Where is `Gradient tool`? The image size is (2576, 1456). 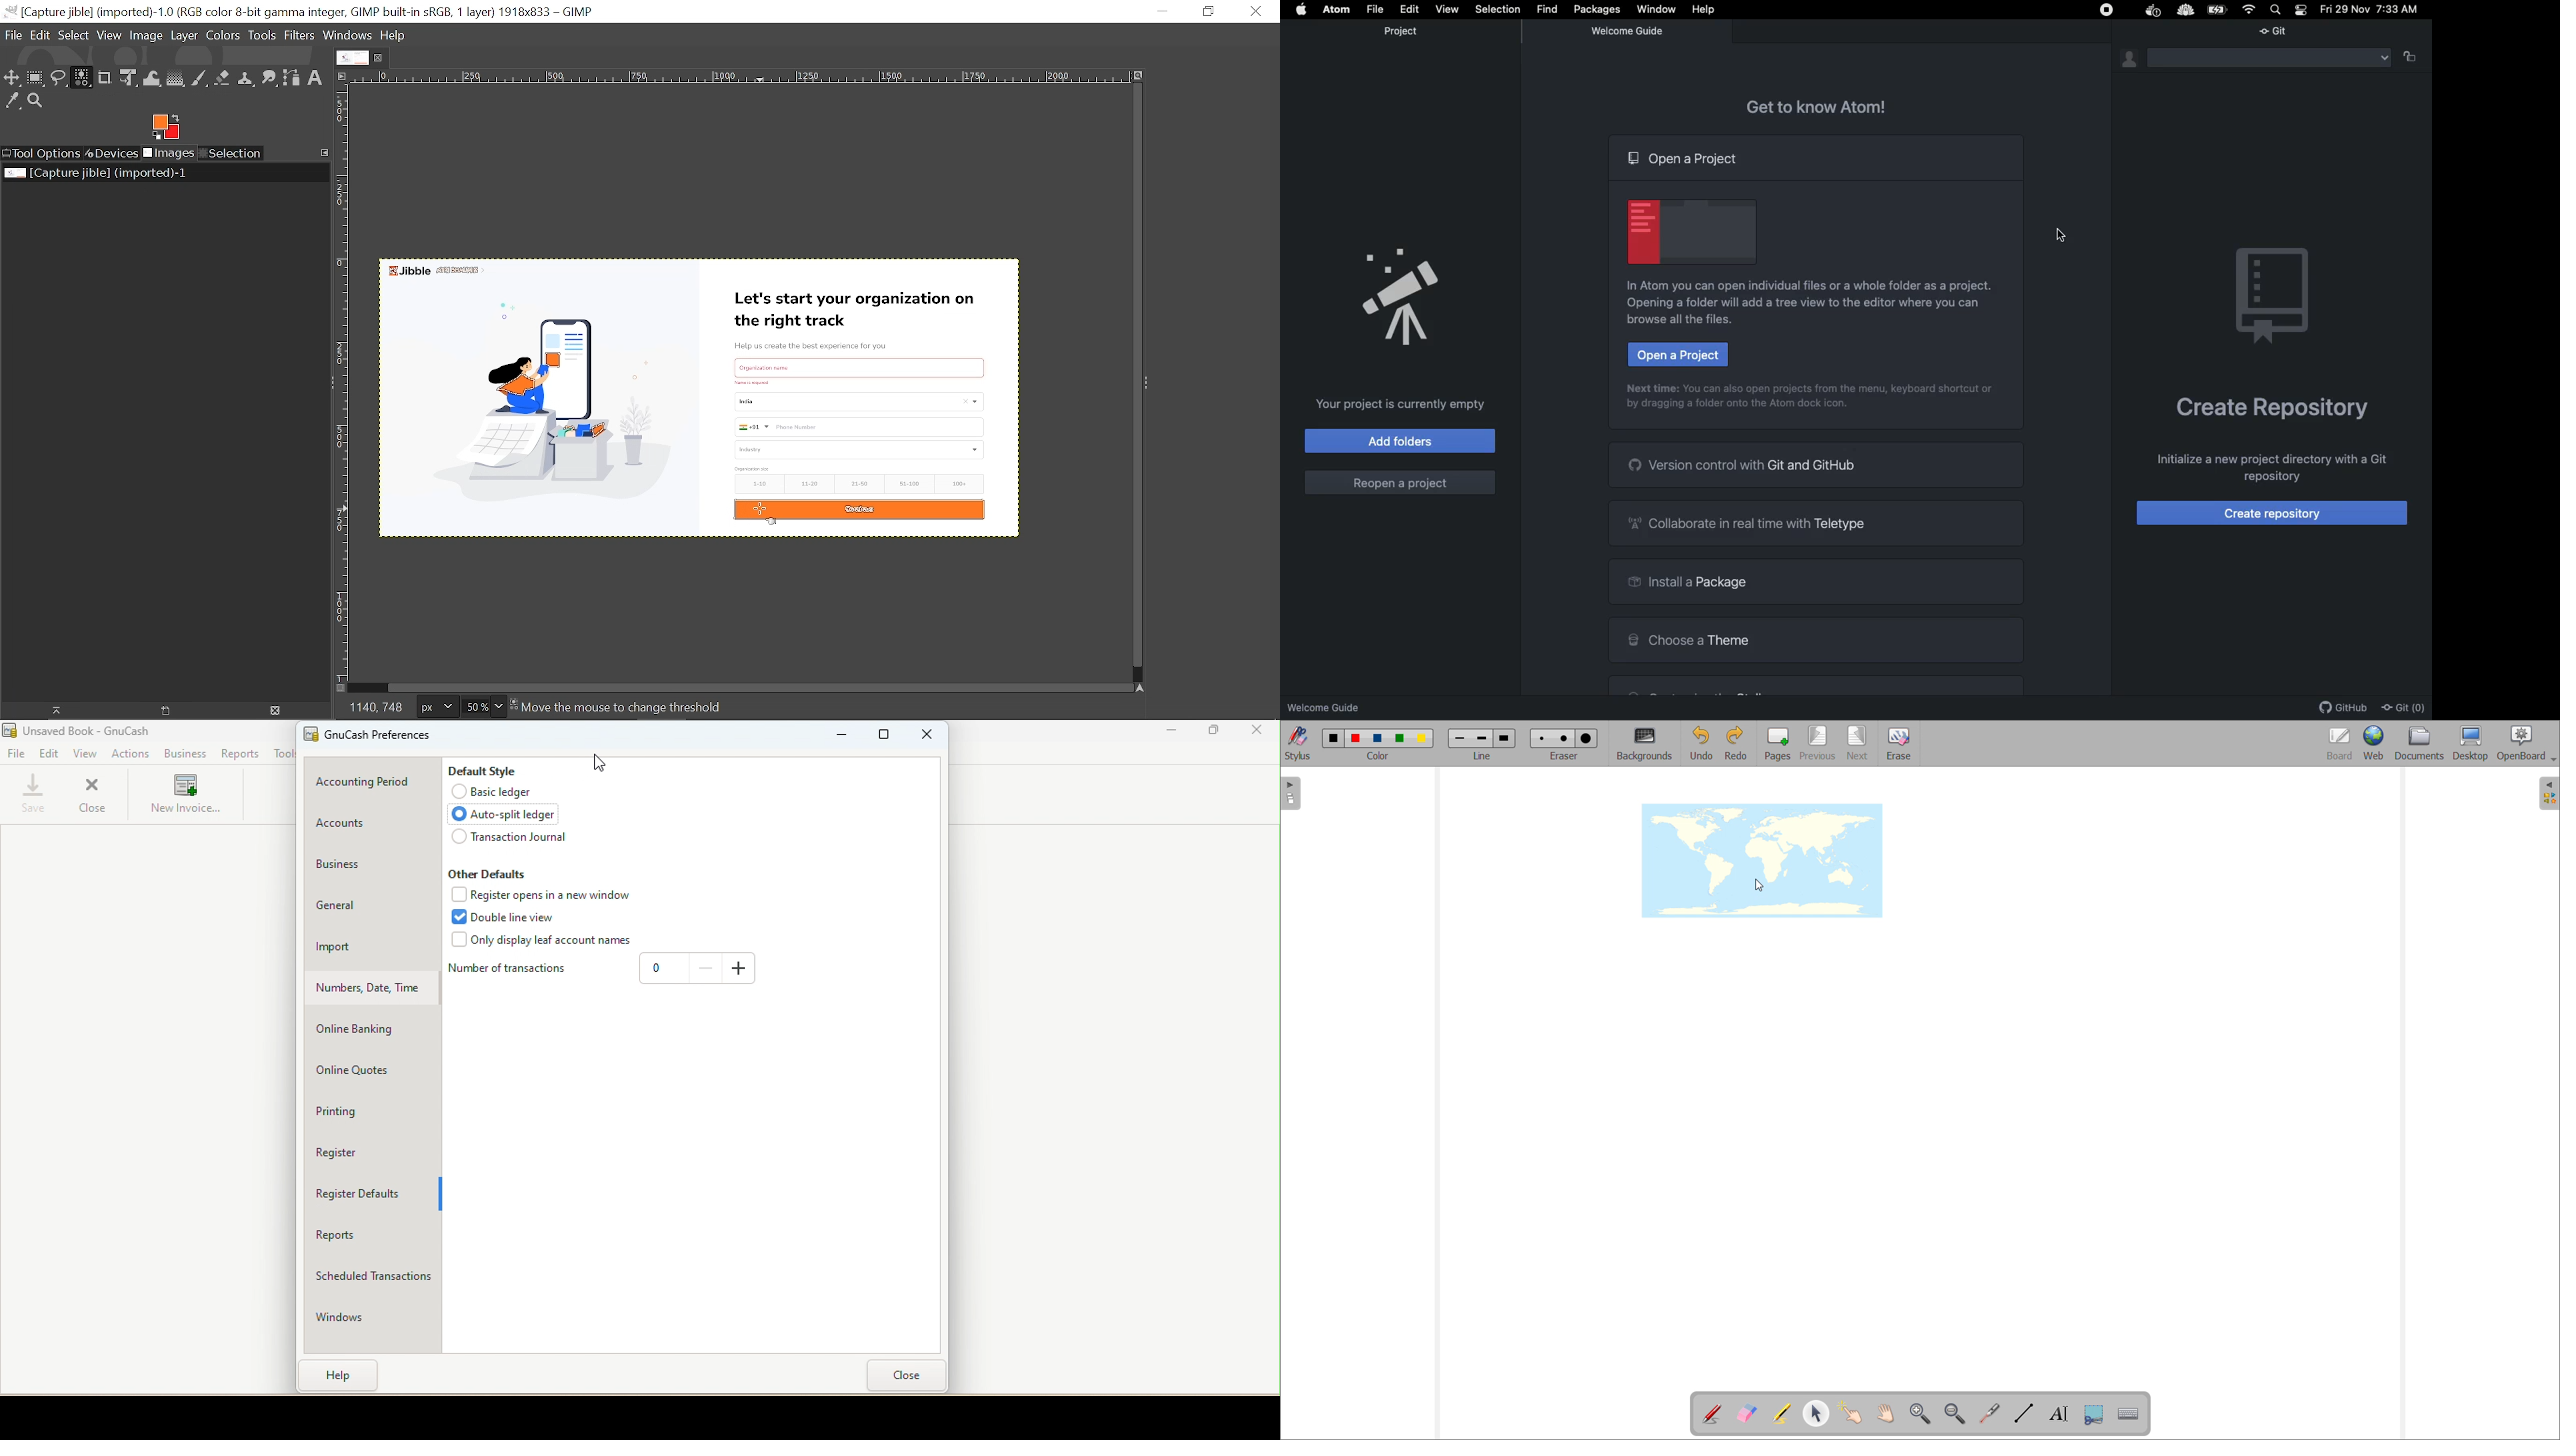 Gradient tool is located at coordinates (176, 79).